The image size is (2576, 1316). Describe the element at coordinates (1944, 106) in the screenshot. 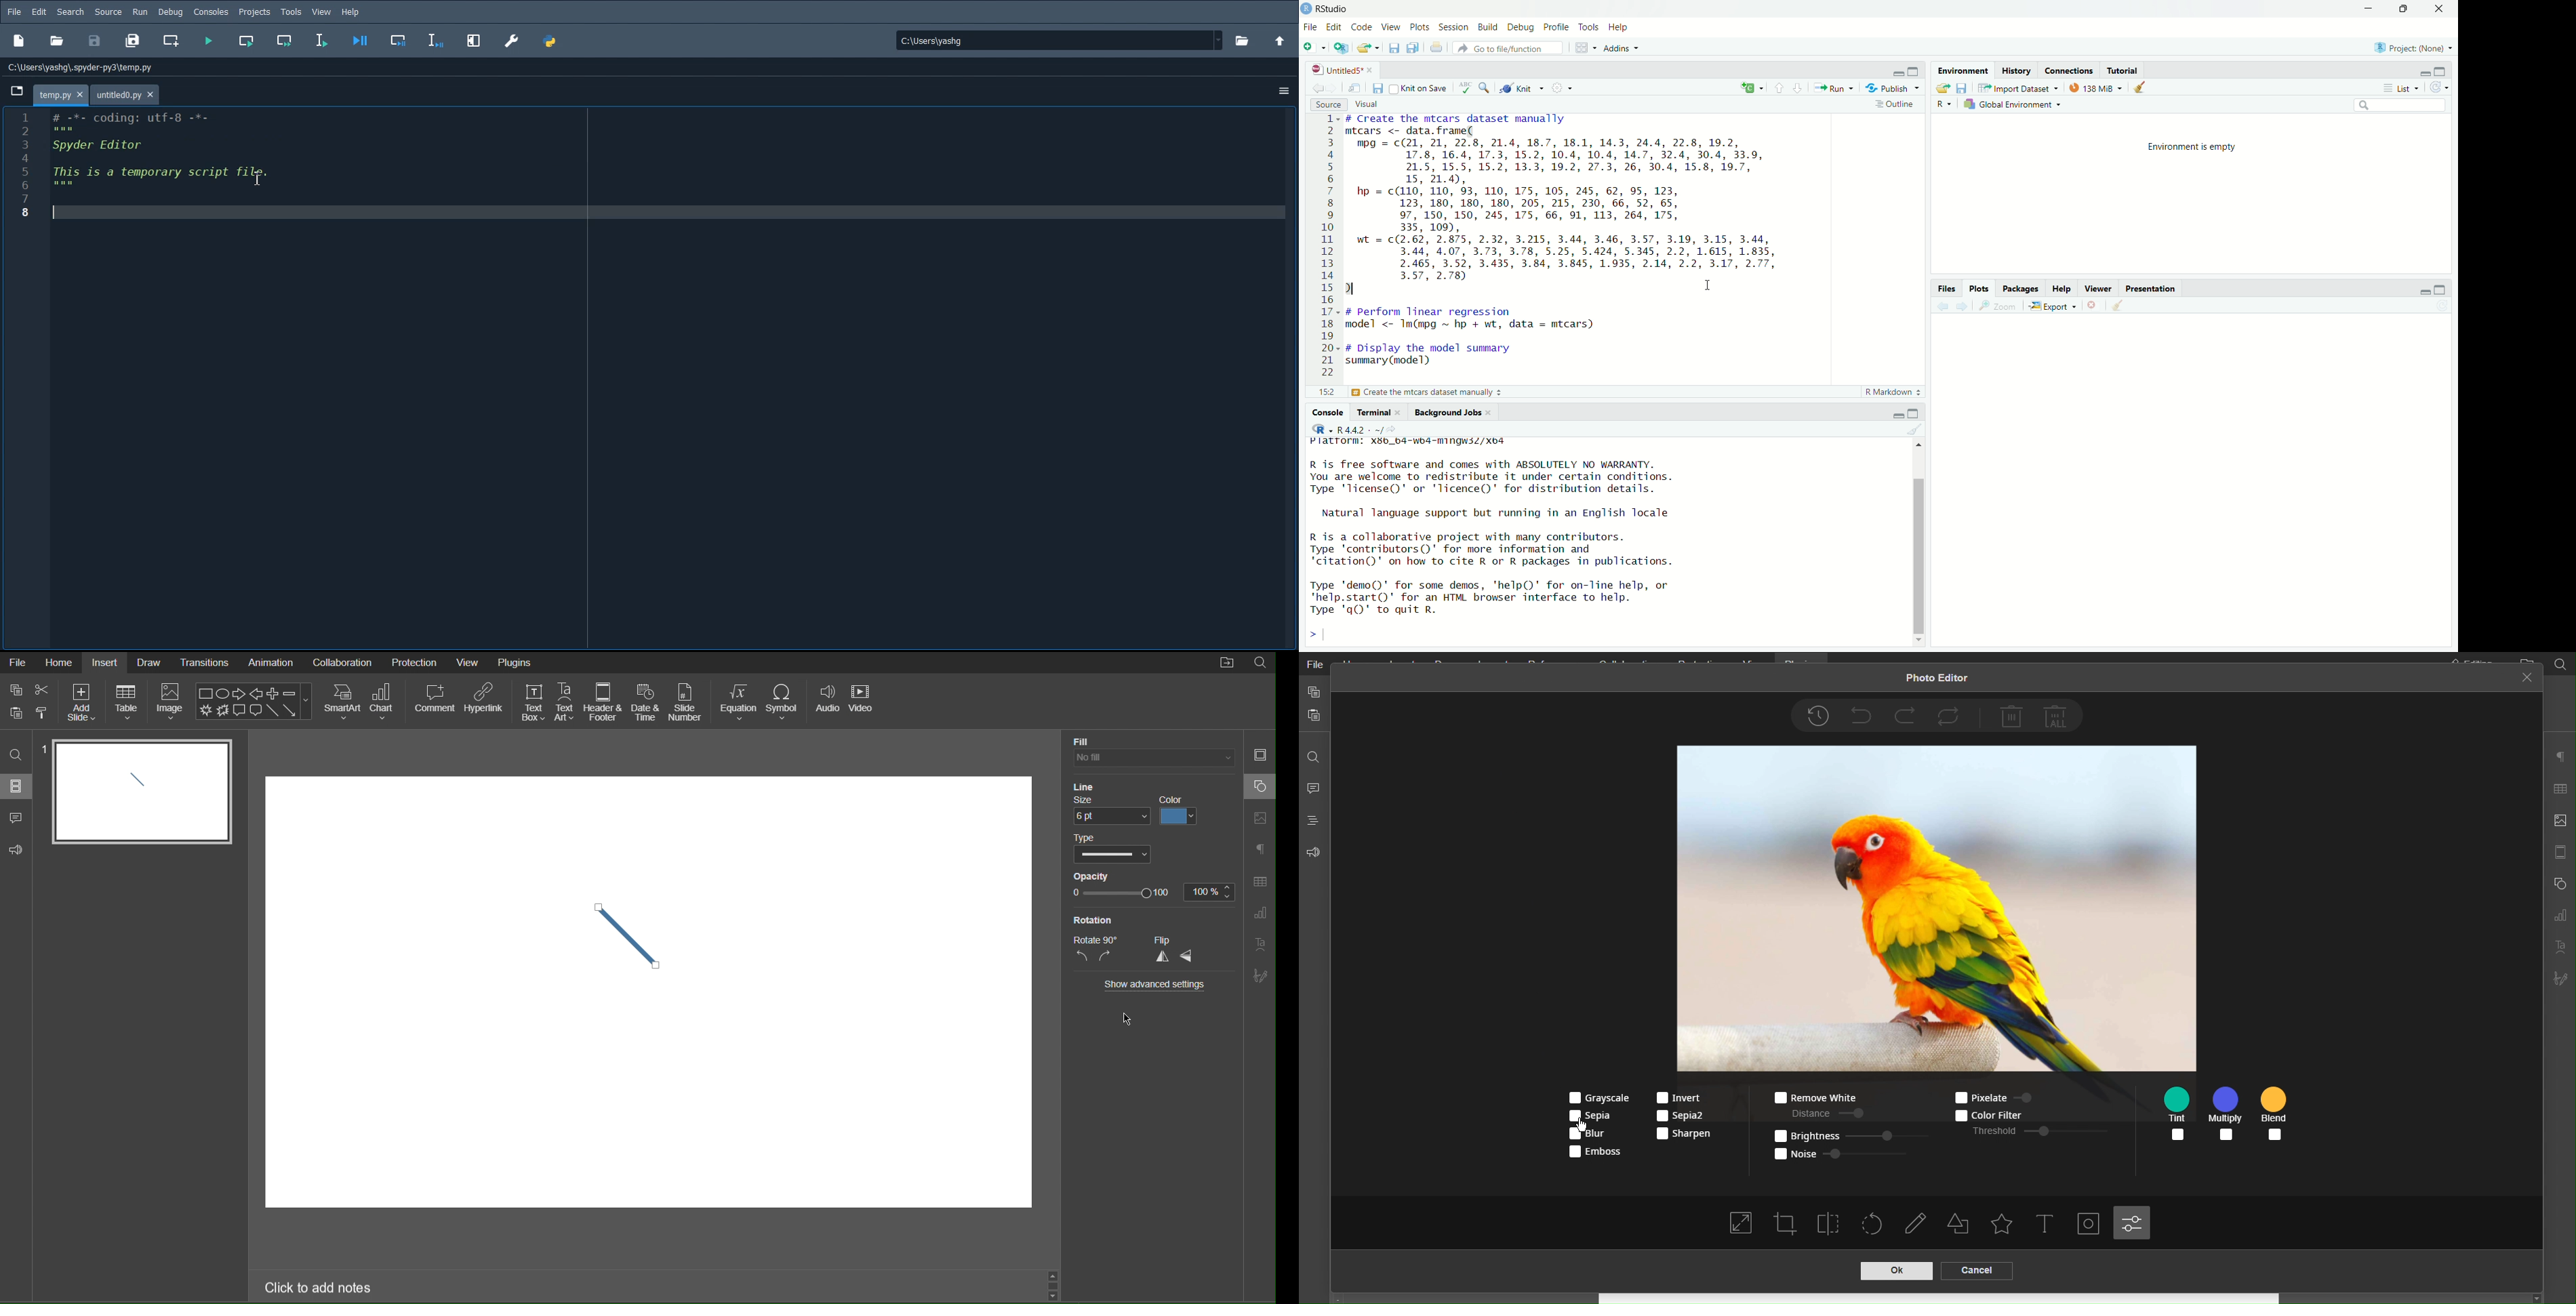

I see `R` at that location.